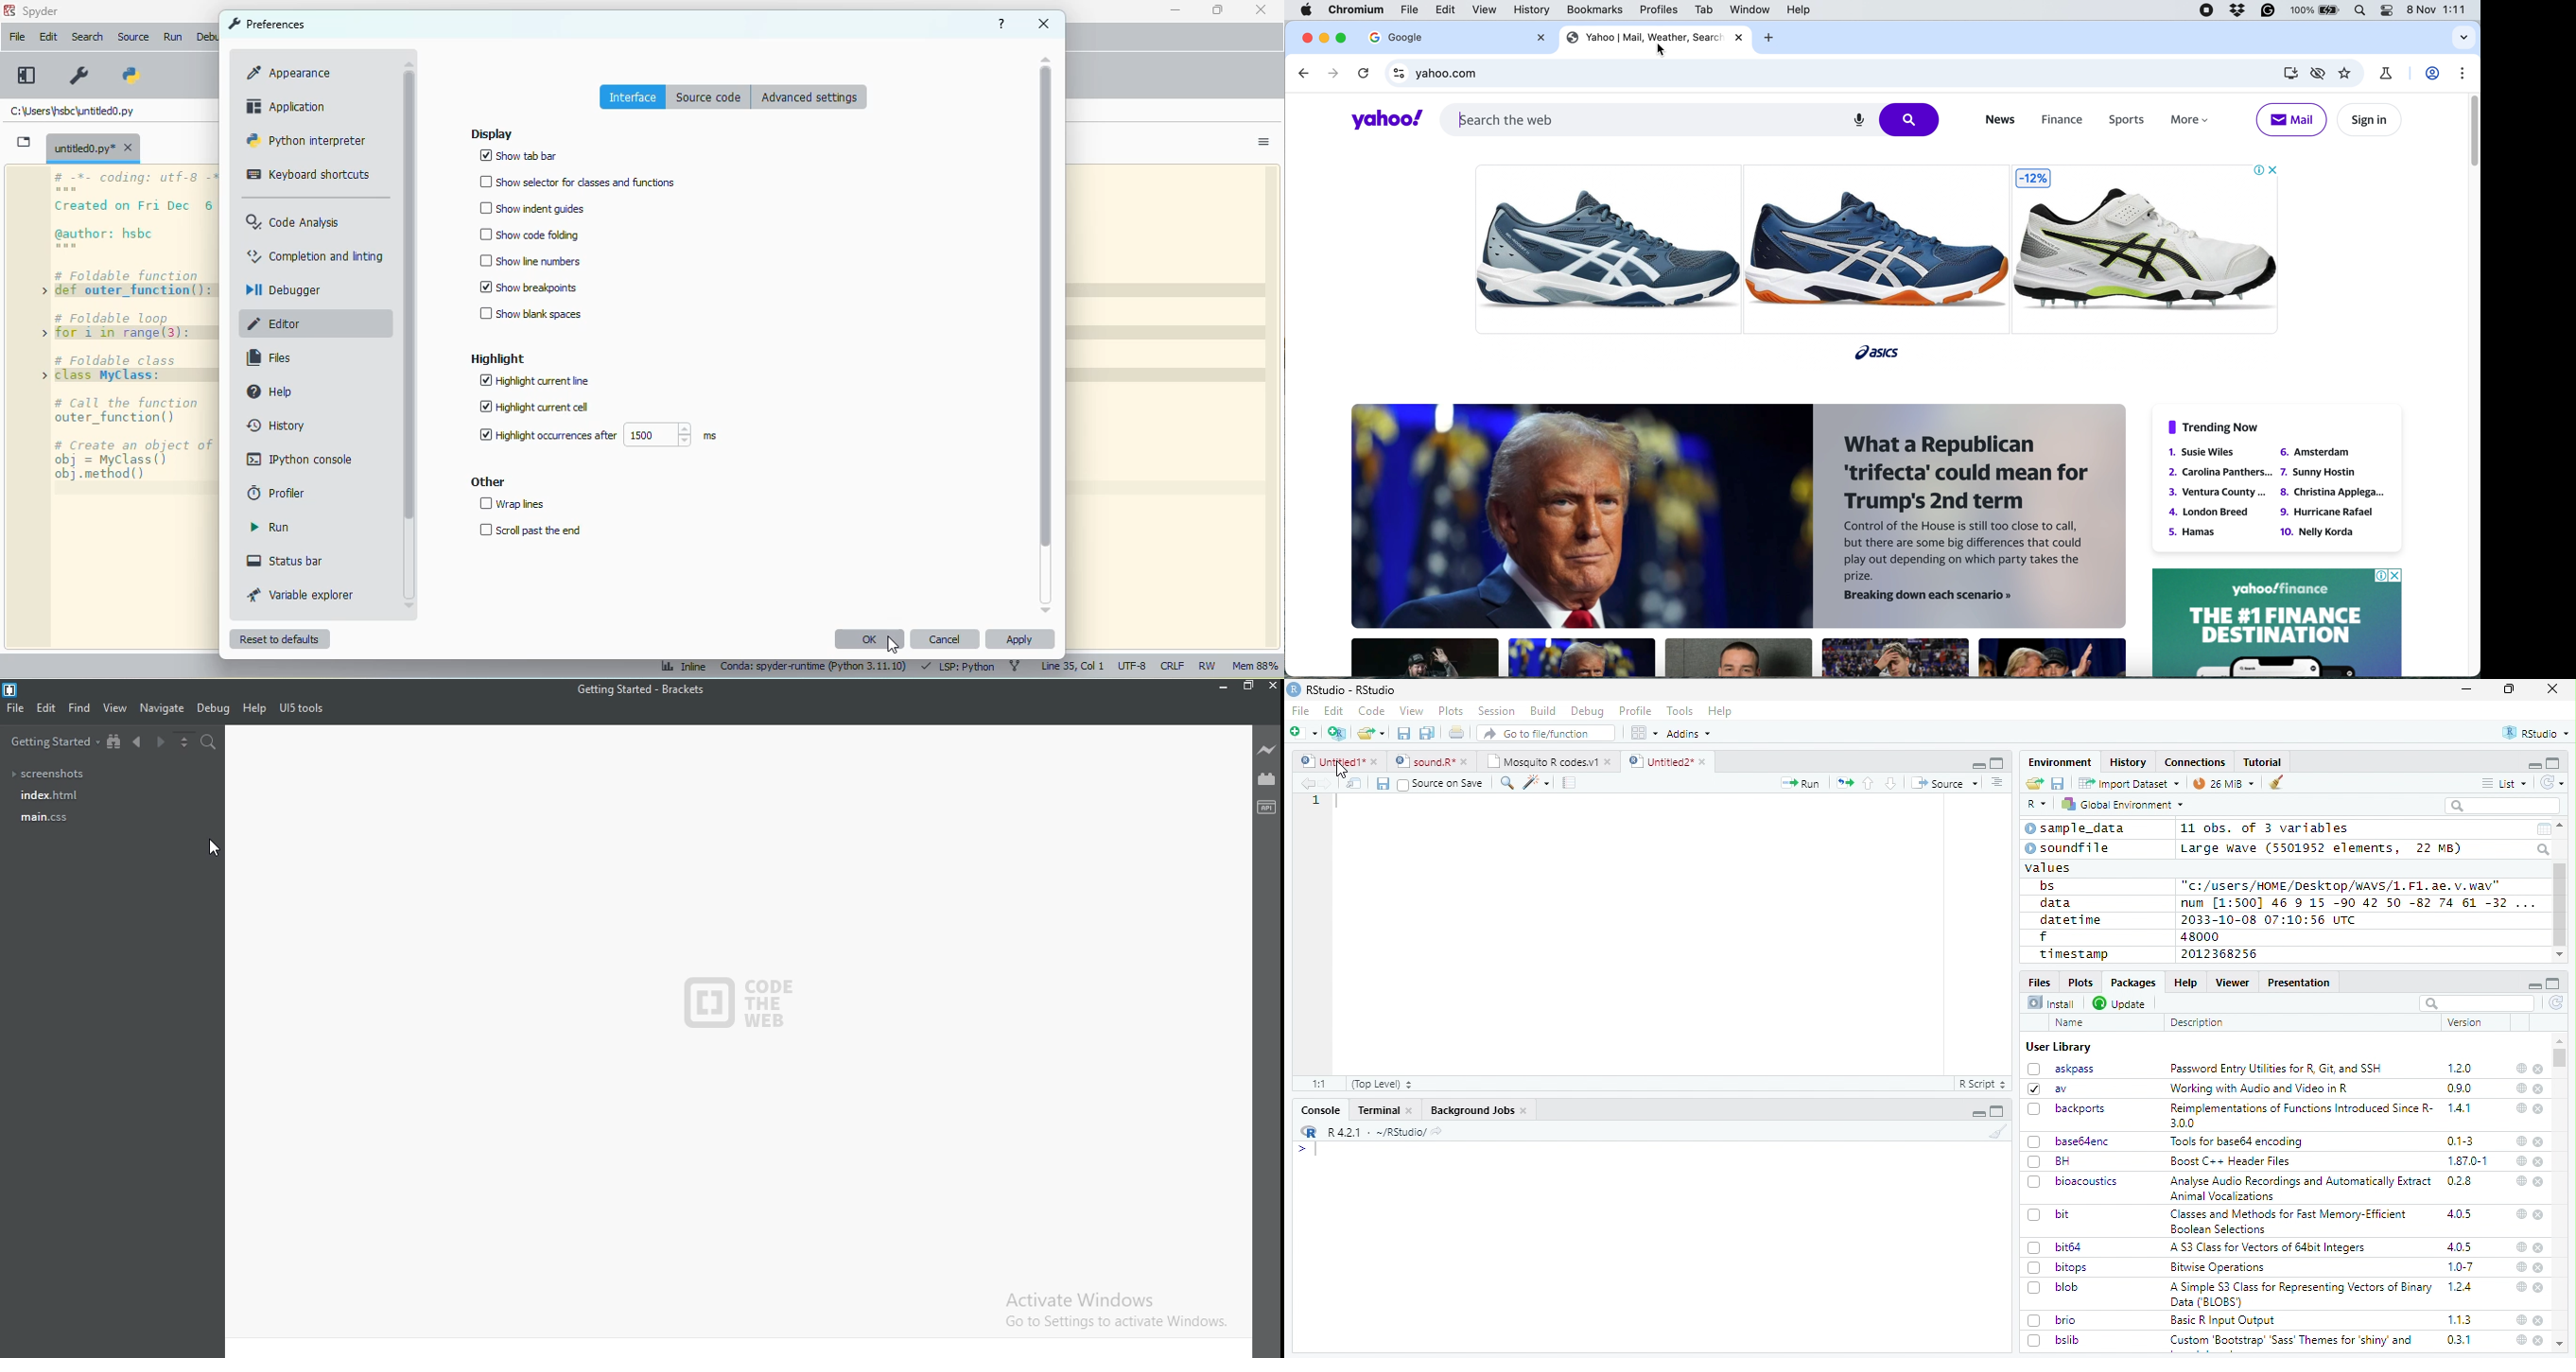  I want to click on Terminal, so click(1384, 1110).